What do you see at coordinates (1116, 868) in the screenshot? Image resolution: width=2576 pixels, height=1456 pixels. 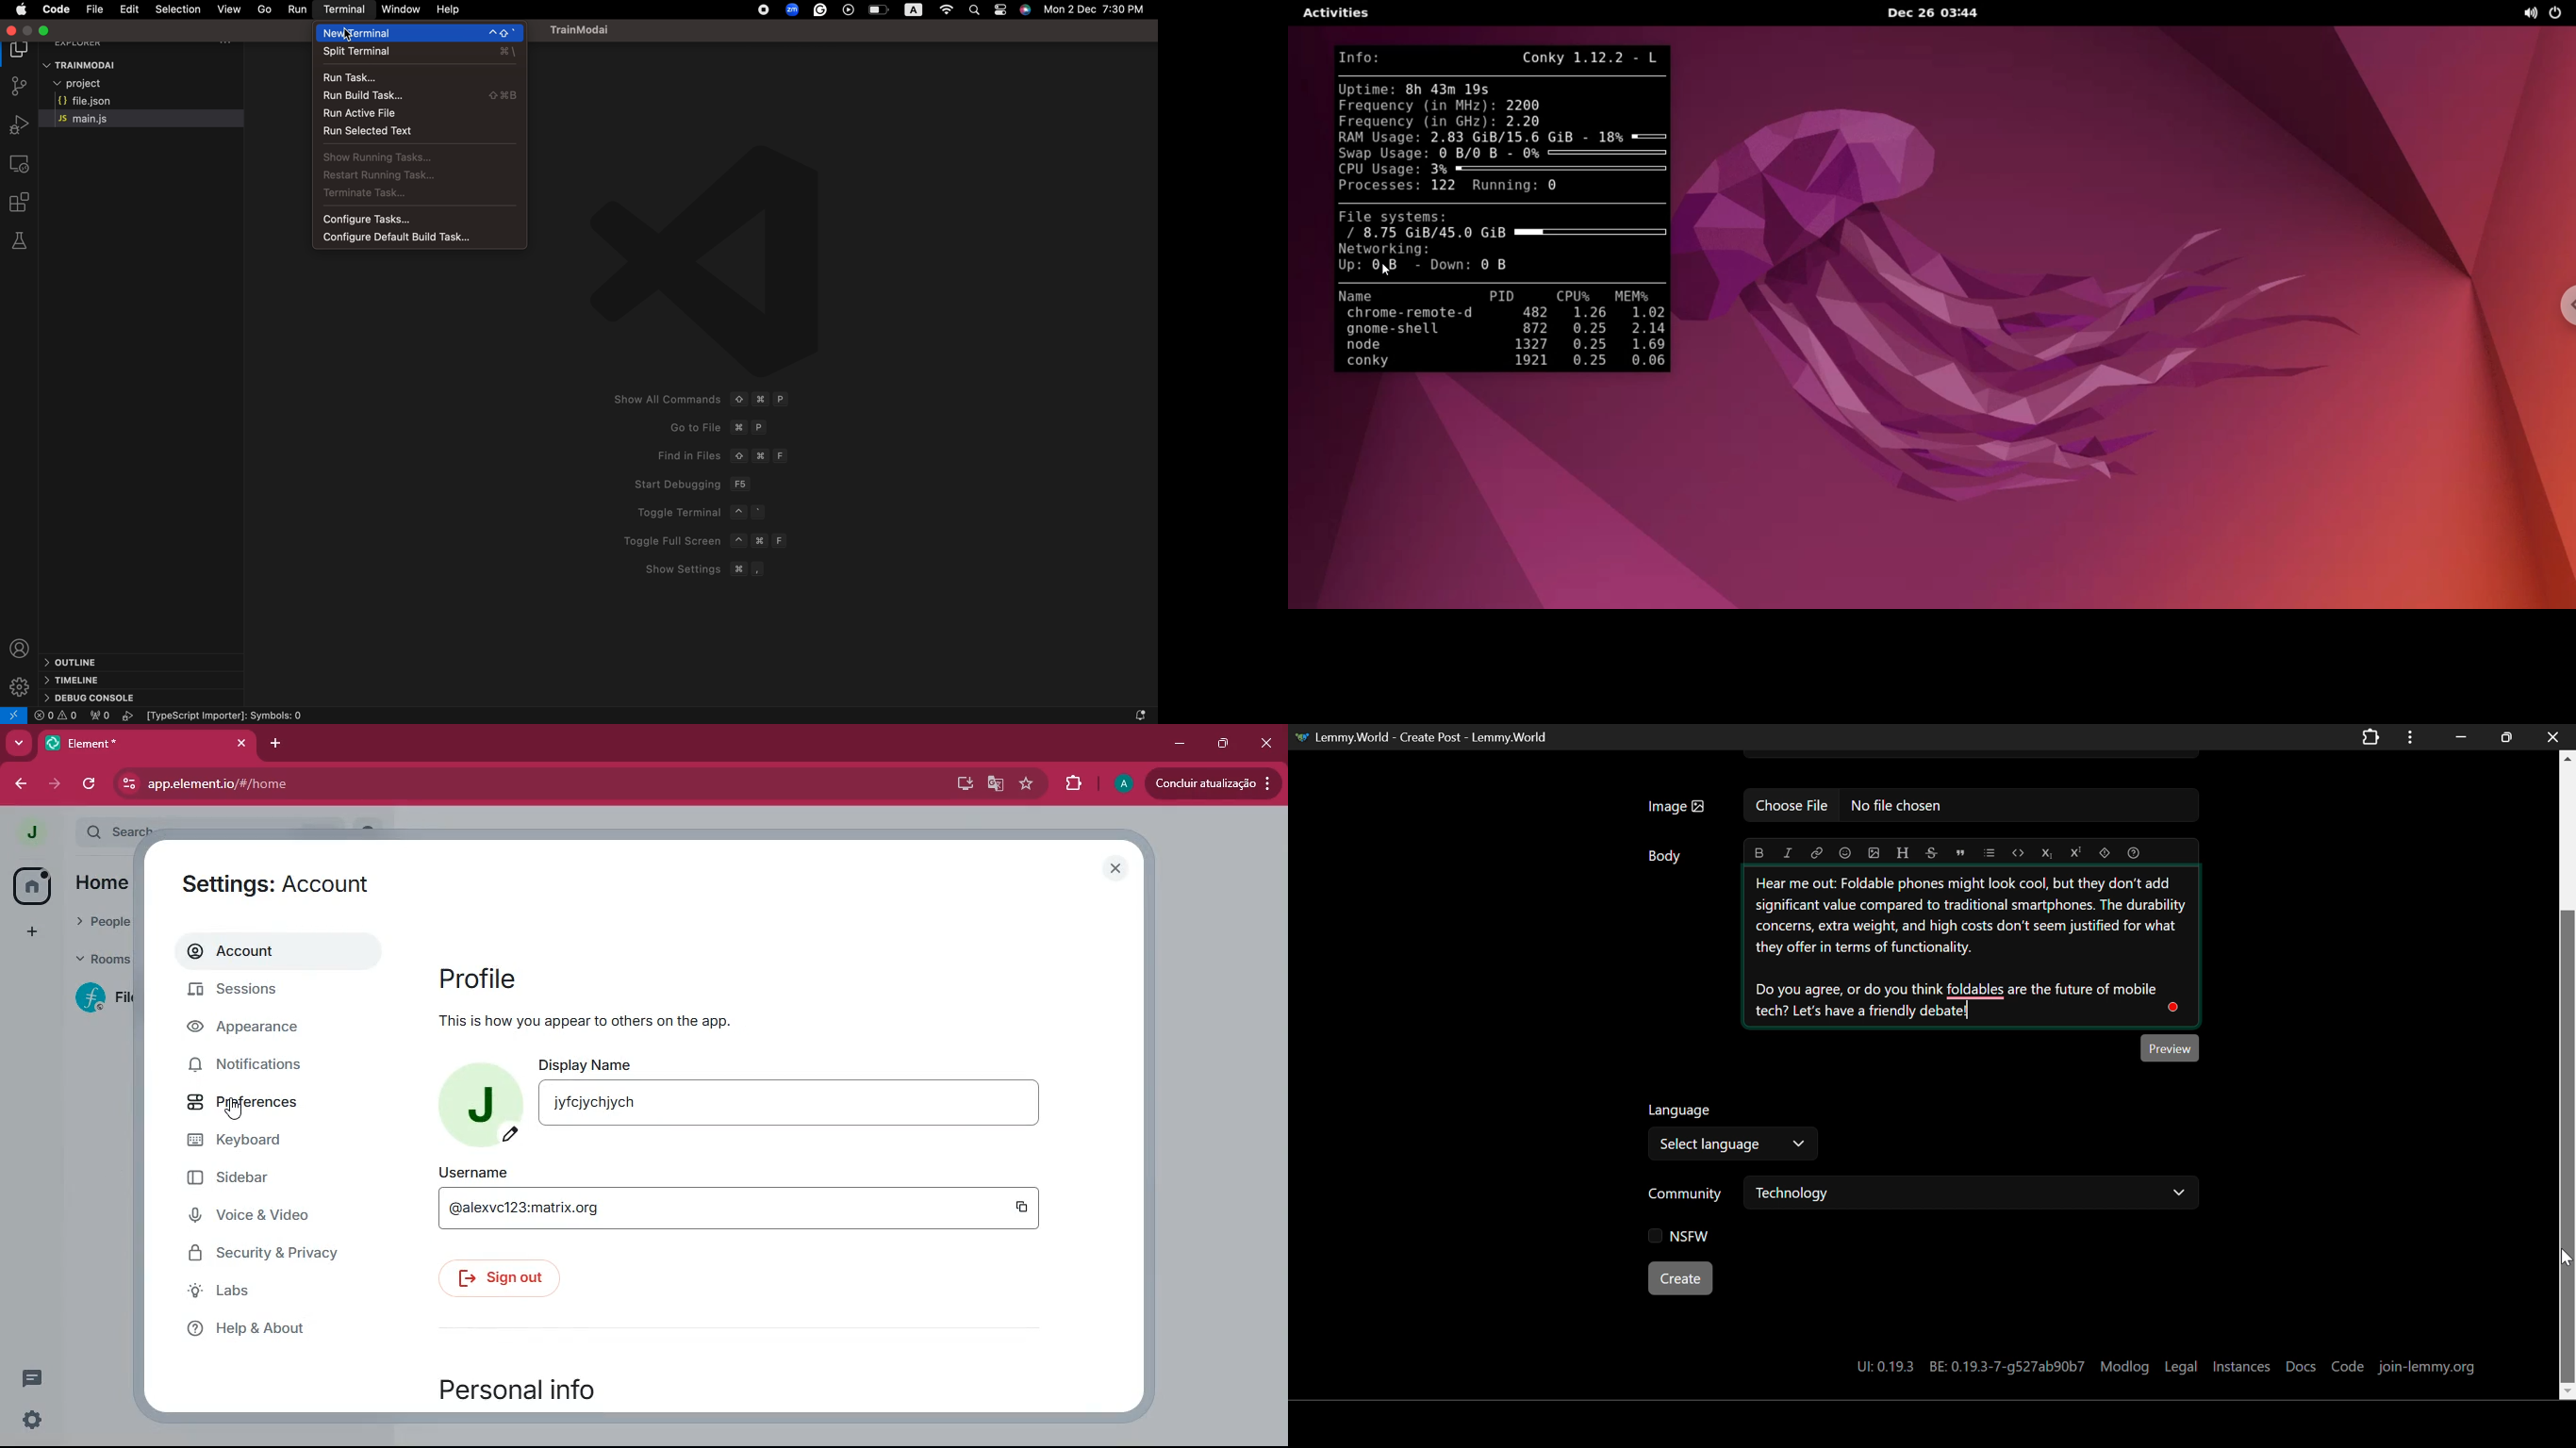 I see `close` at bounding box center [1116, 868].